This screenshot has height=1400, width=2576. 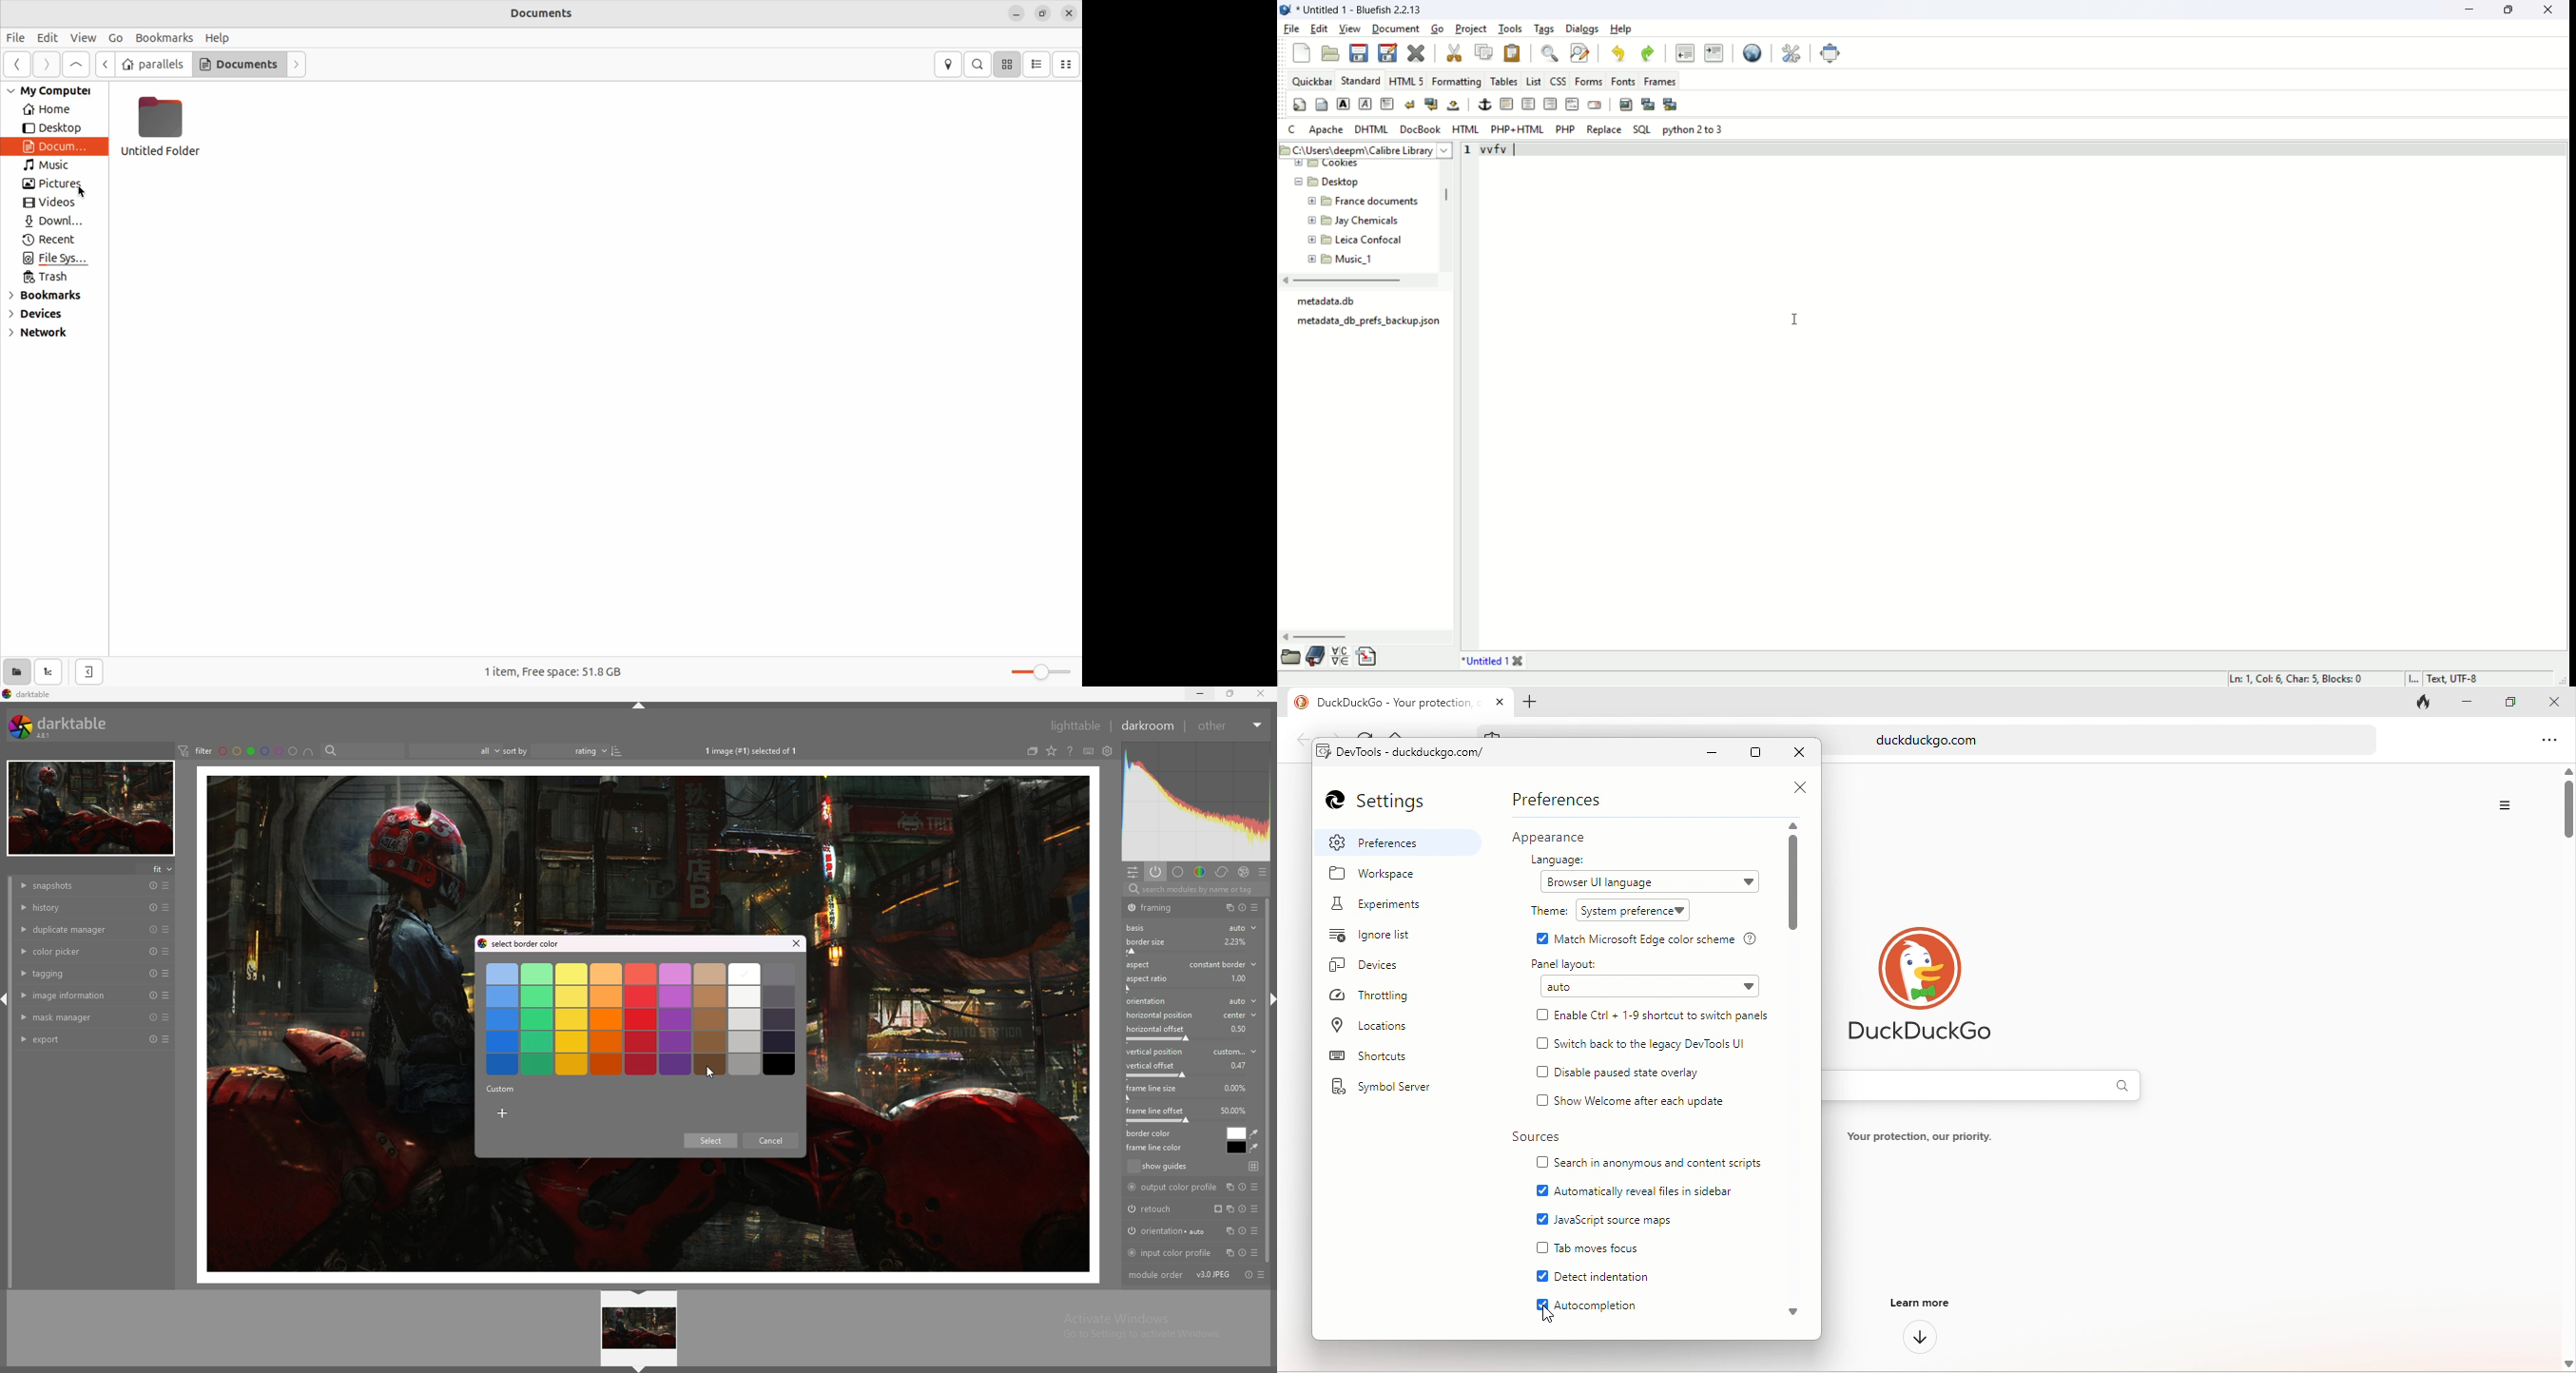 I want to click on folder name, so click(x=1348, y=181).